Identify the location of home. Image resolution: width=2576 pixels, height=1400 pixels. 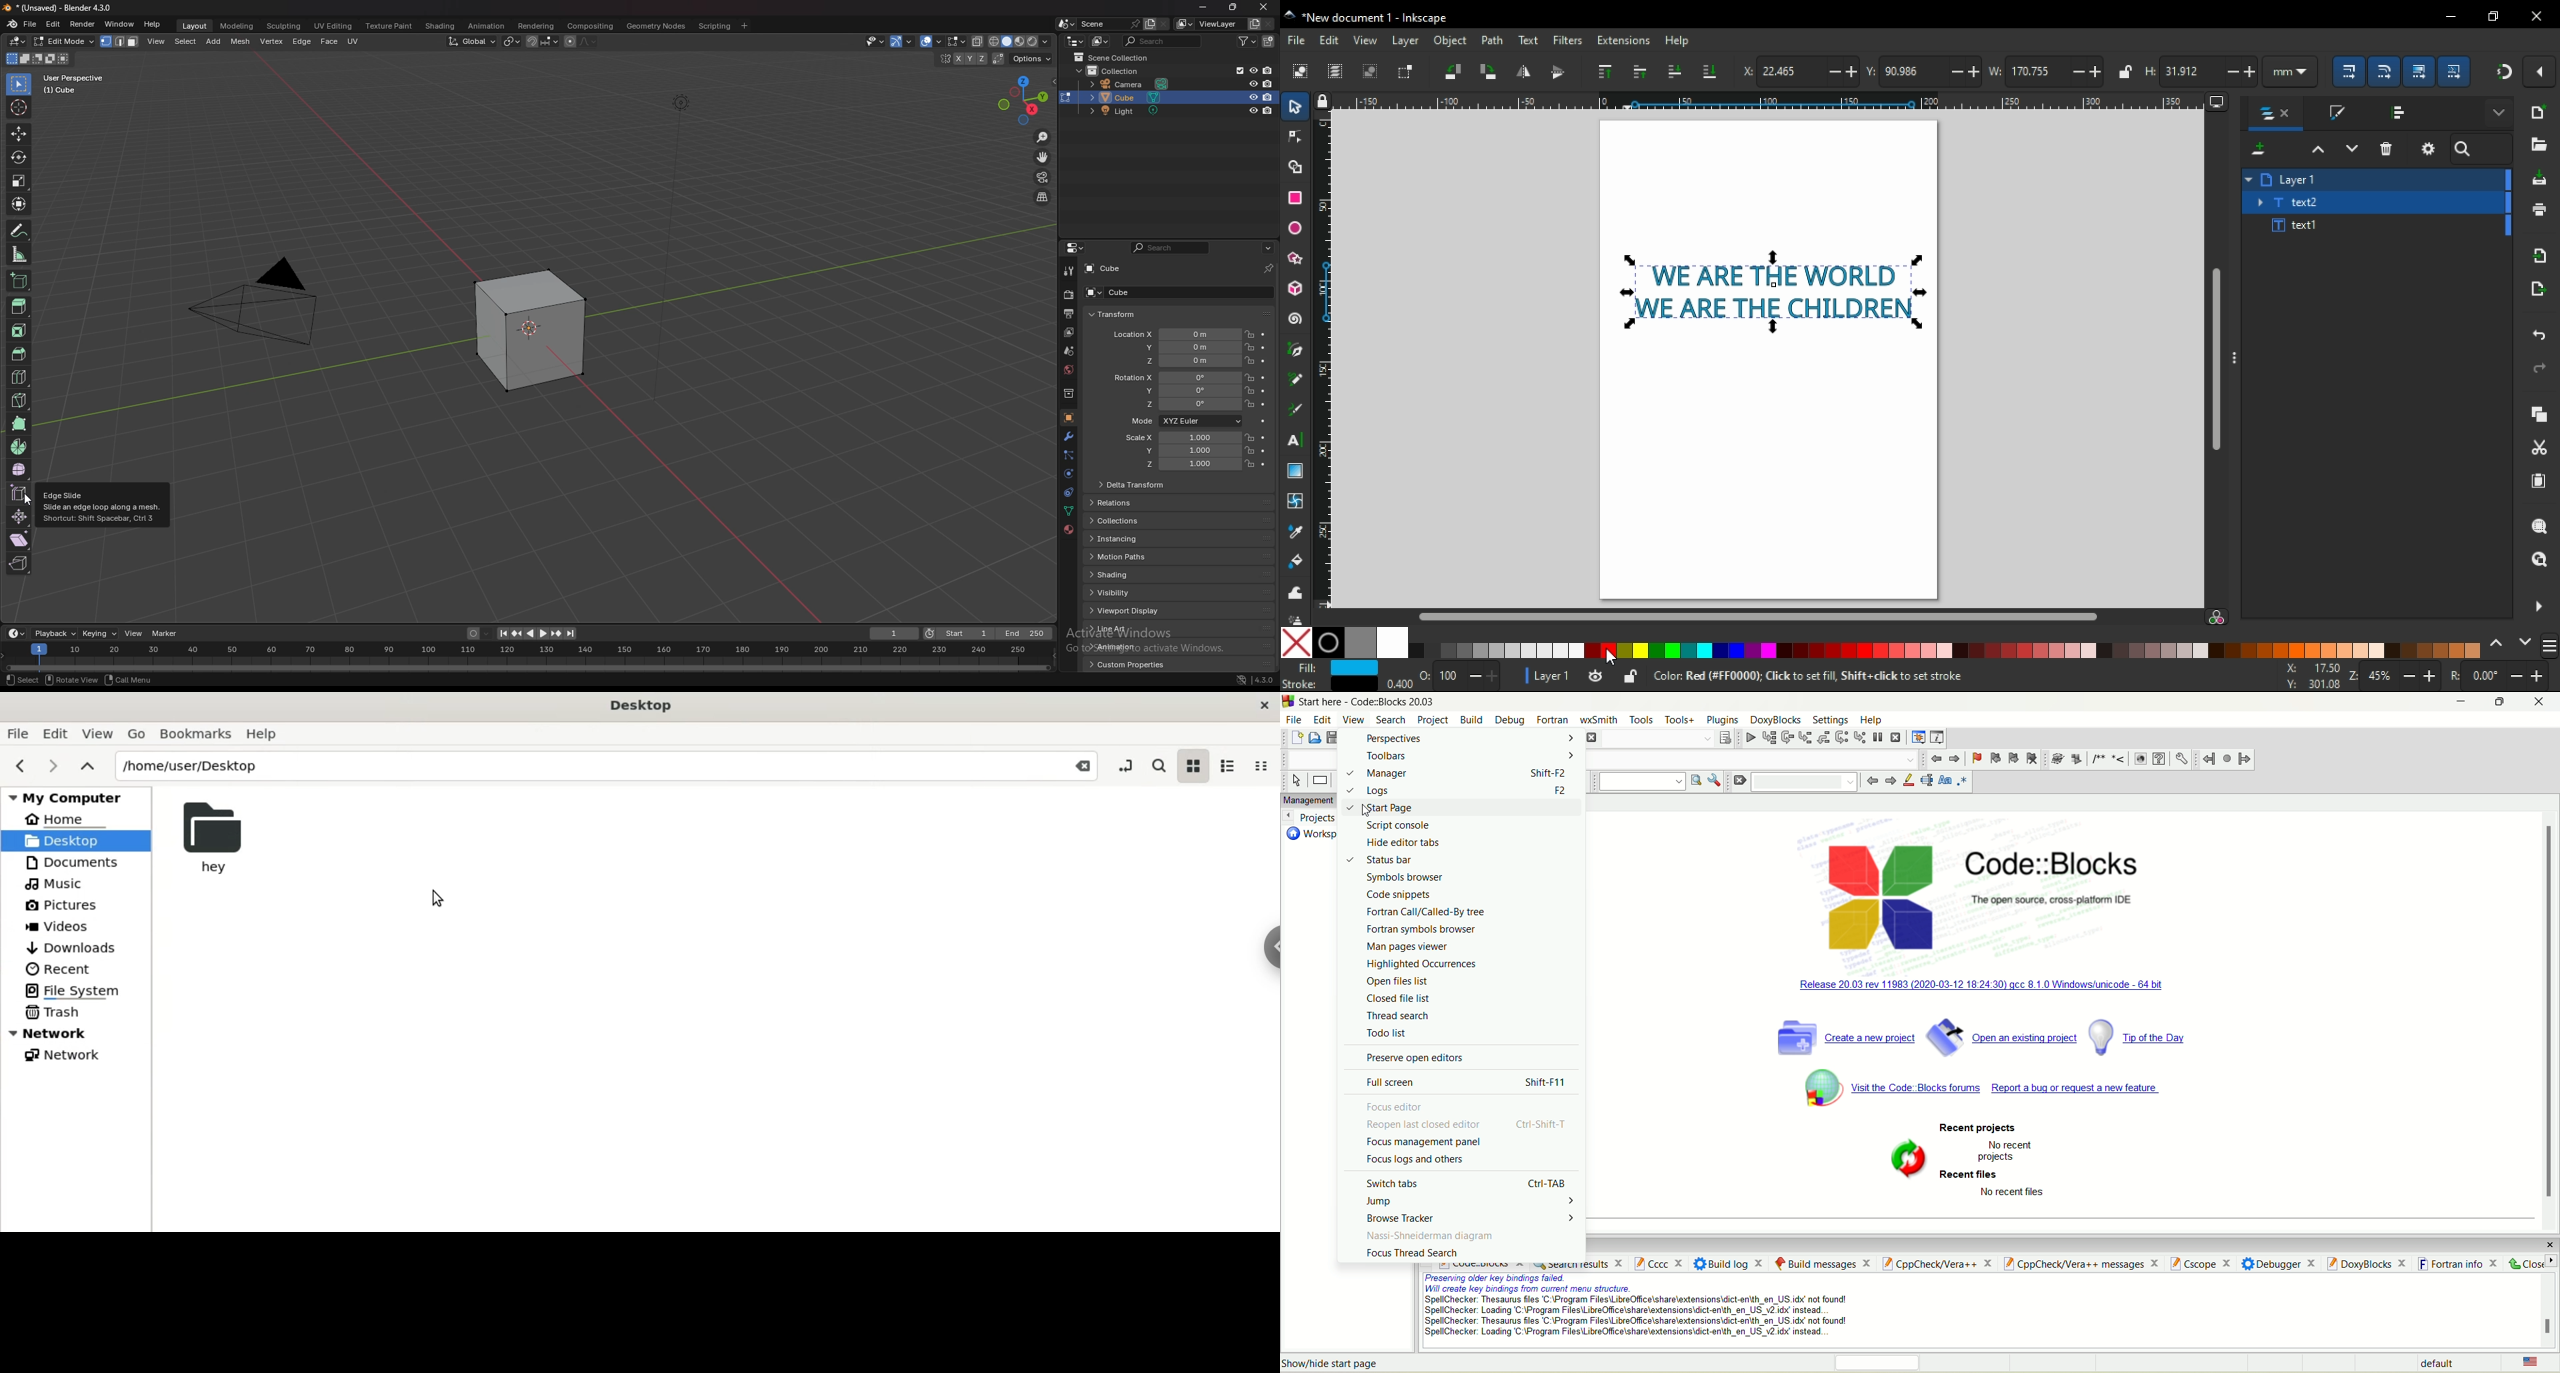
(69, 819).